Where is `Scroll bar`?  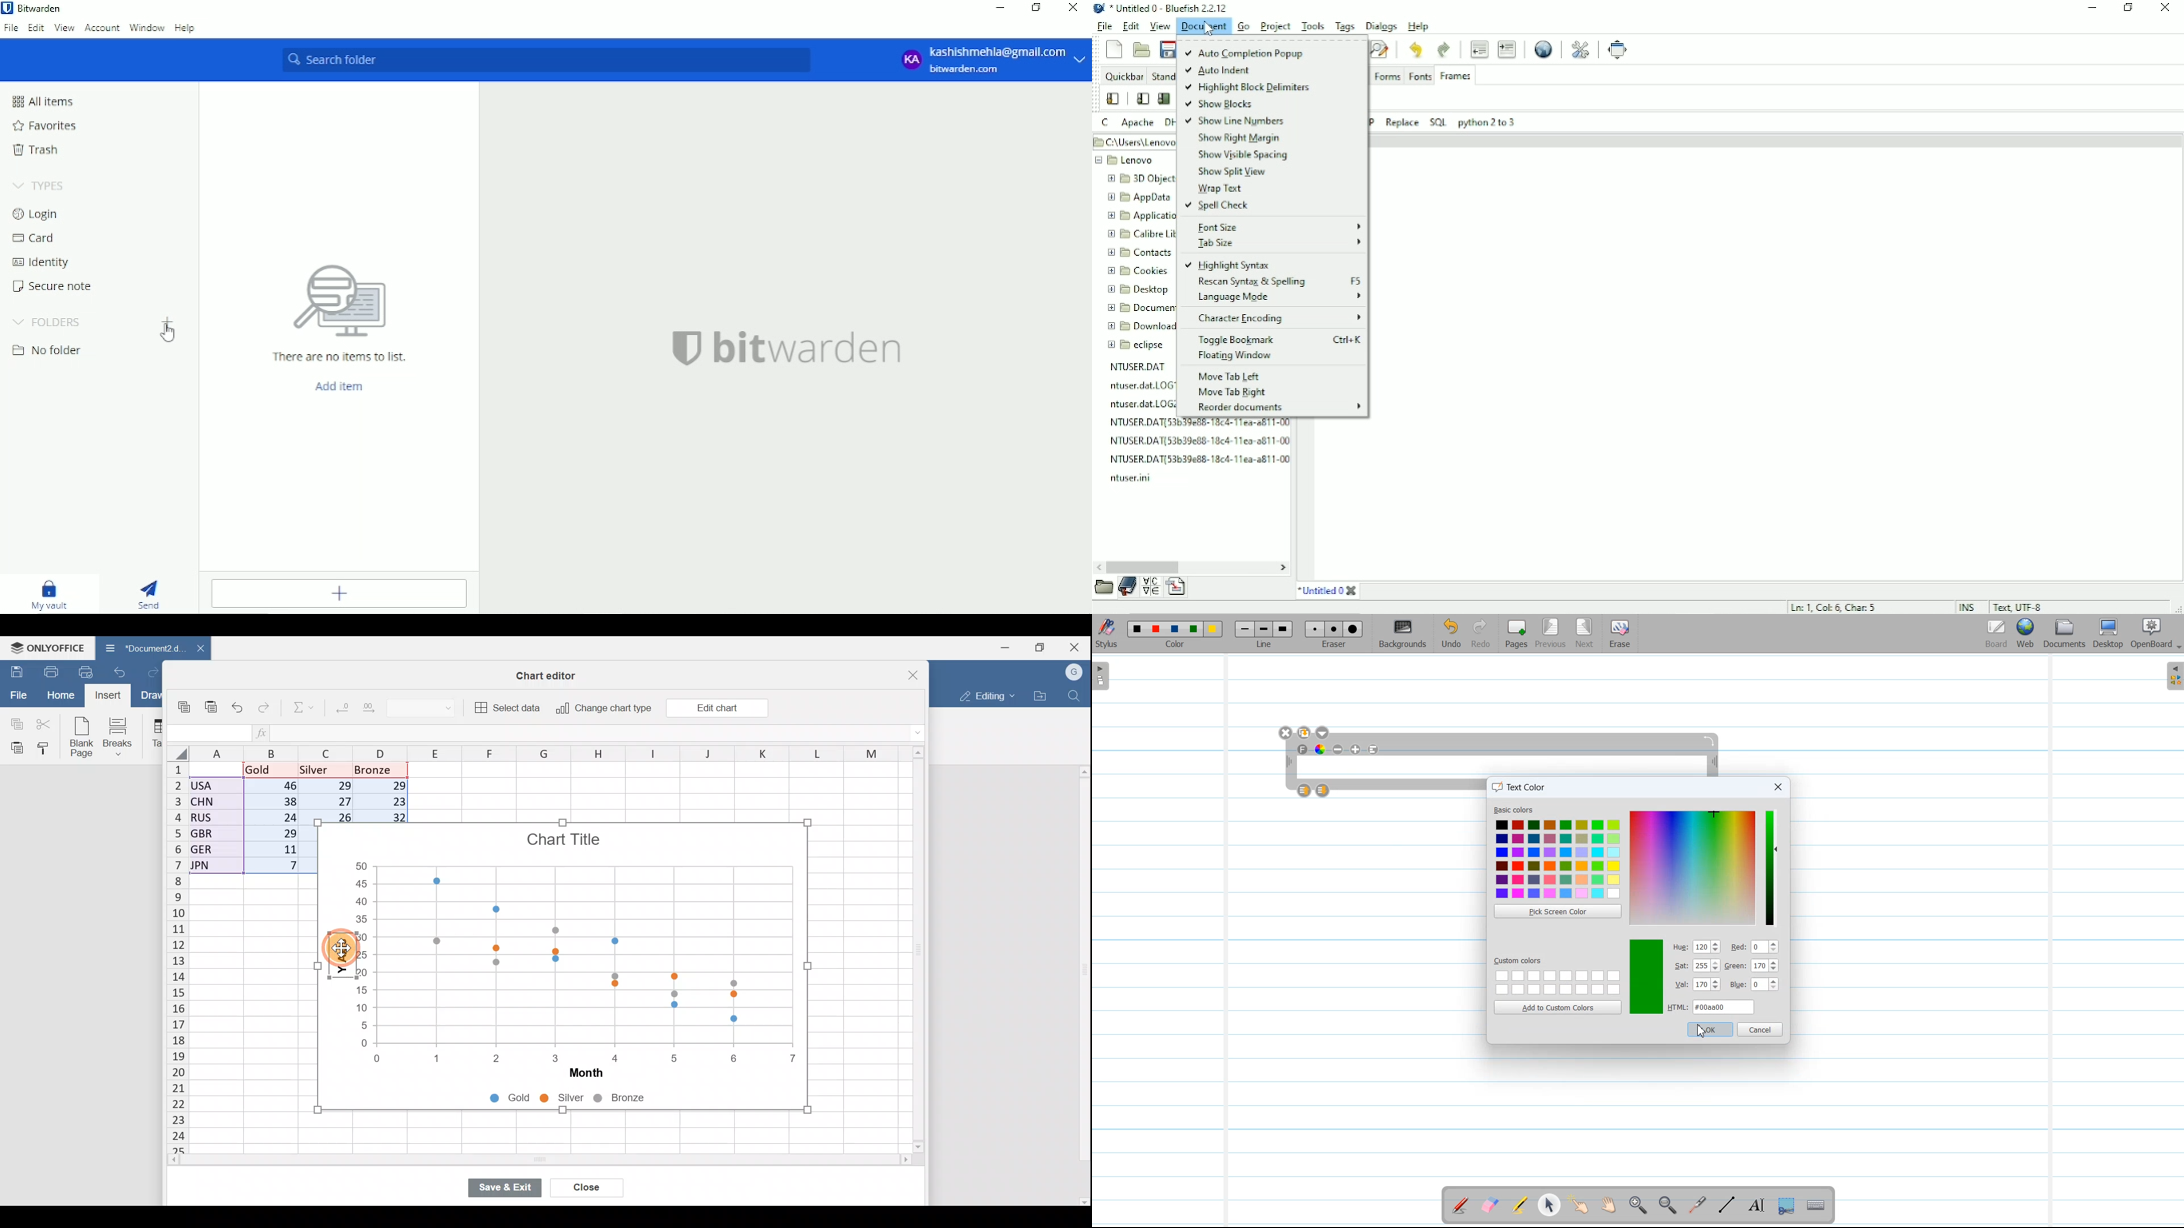 Scroll bar is located at coordinates (915, 951).